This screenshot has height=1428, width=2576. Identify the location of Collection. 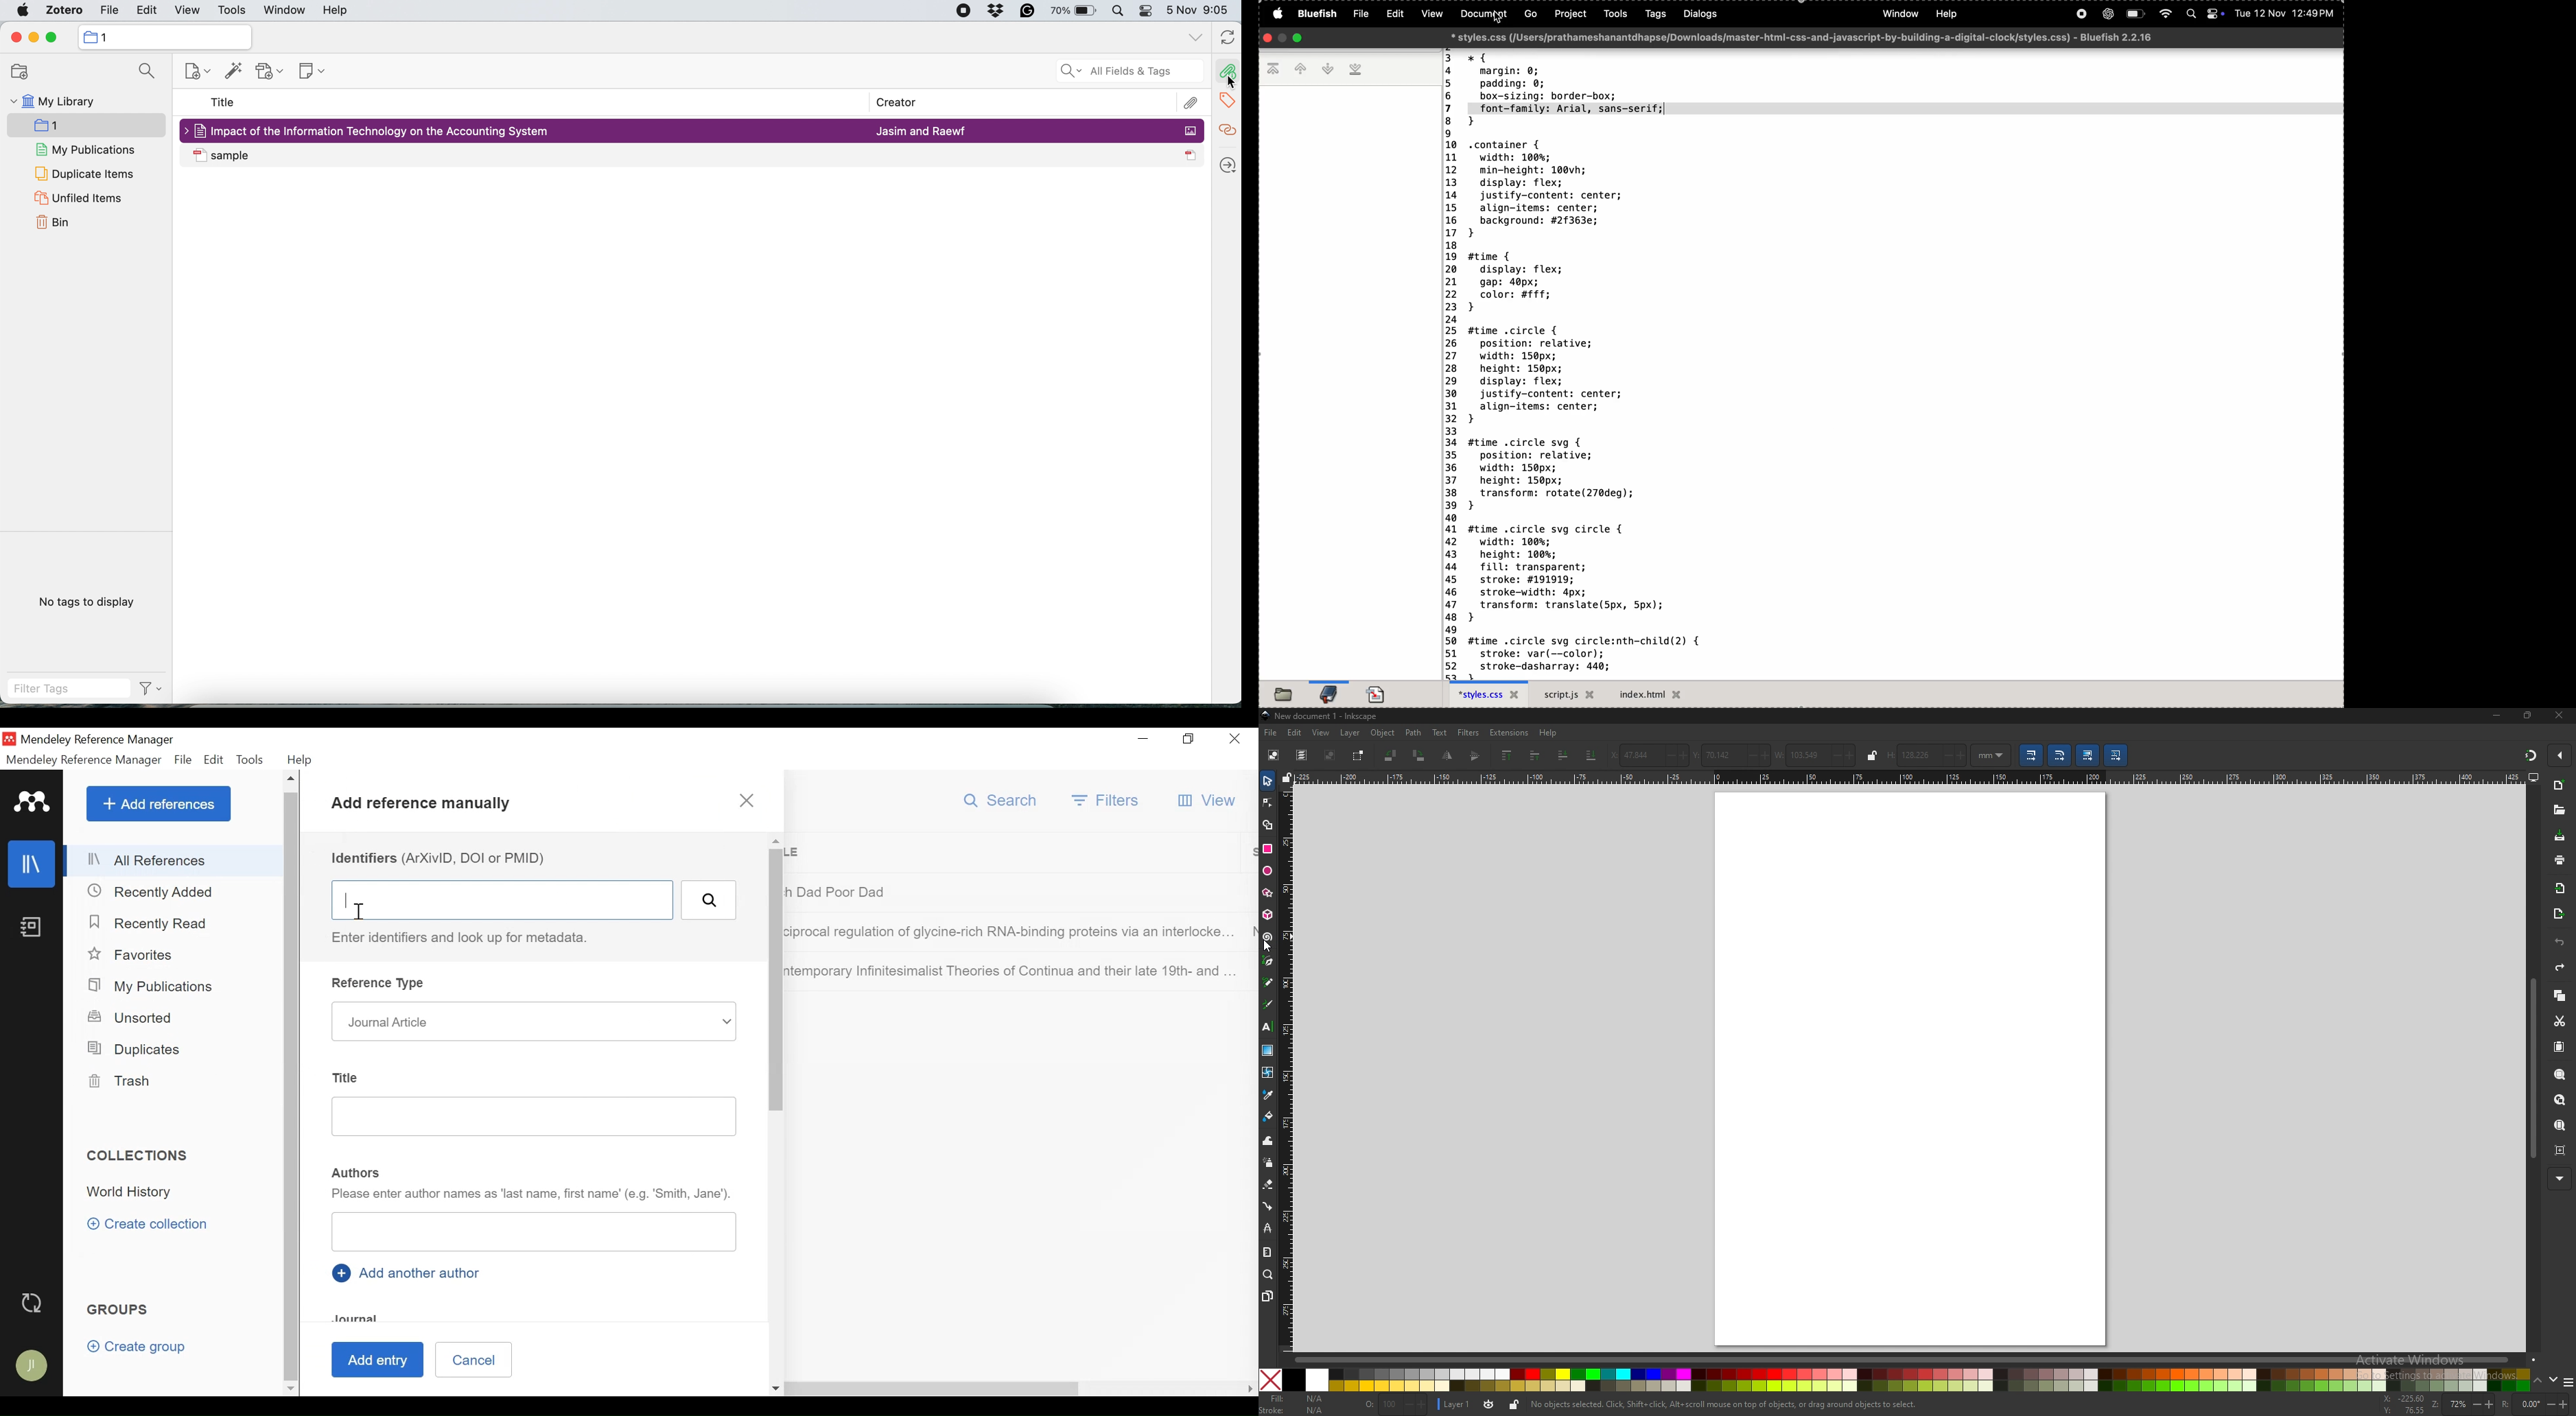
(135, 1194).